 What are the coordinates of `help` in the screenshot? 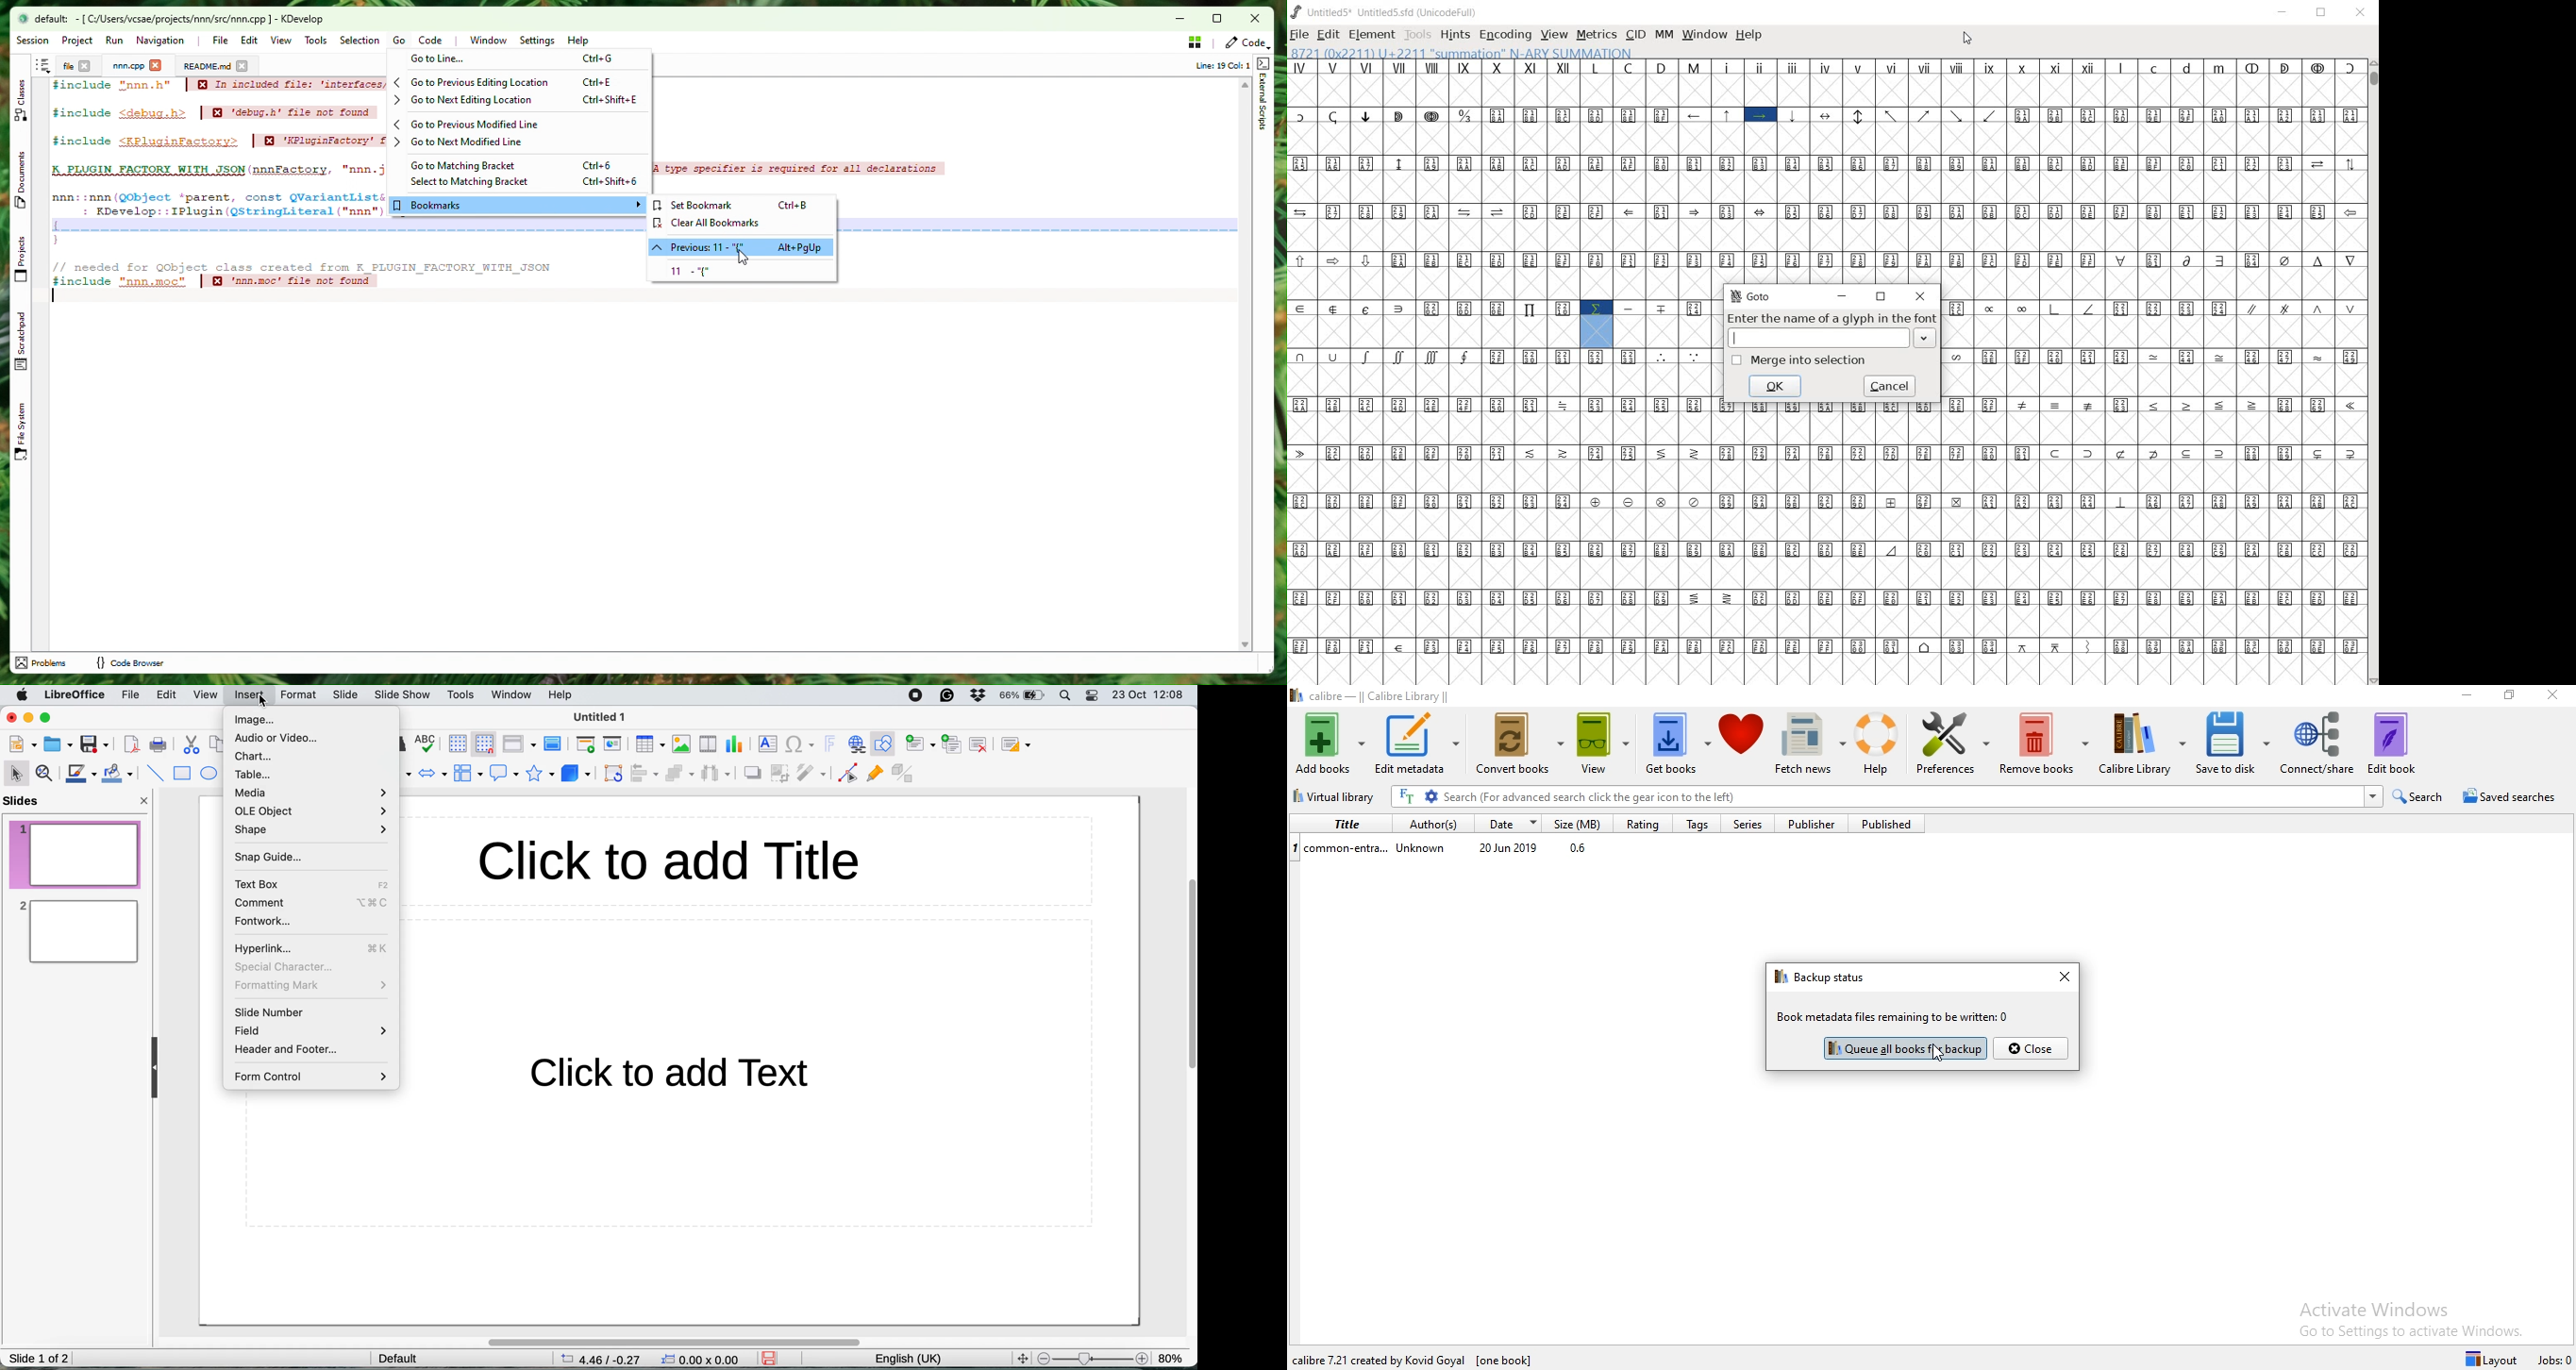 It's located at (562, 694).